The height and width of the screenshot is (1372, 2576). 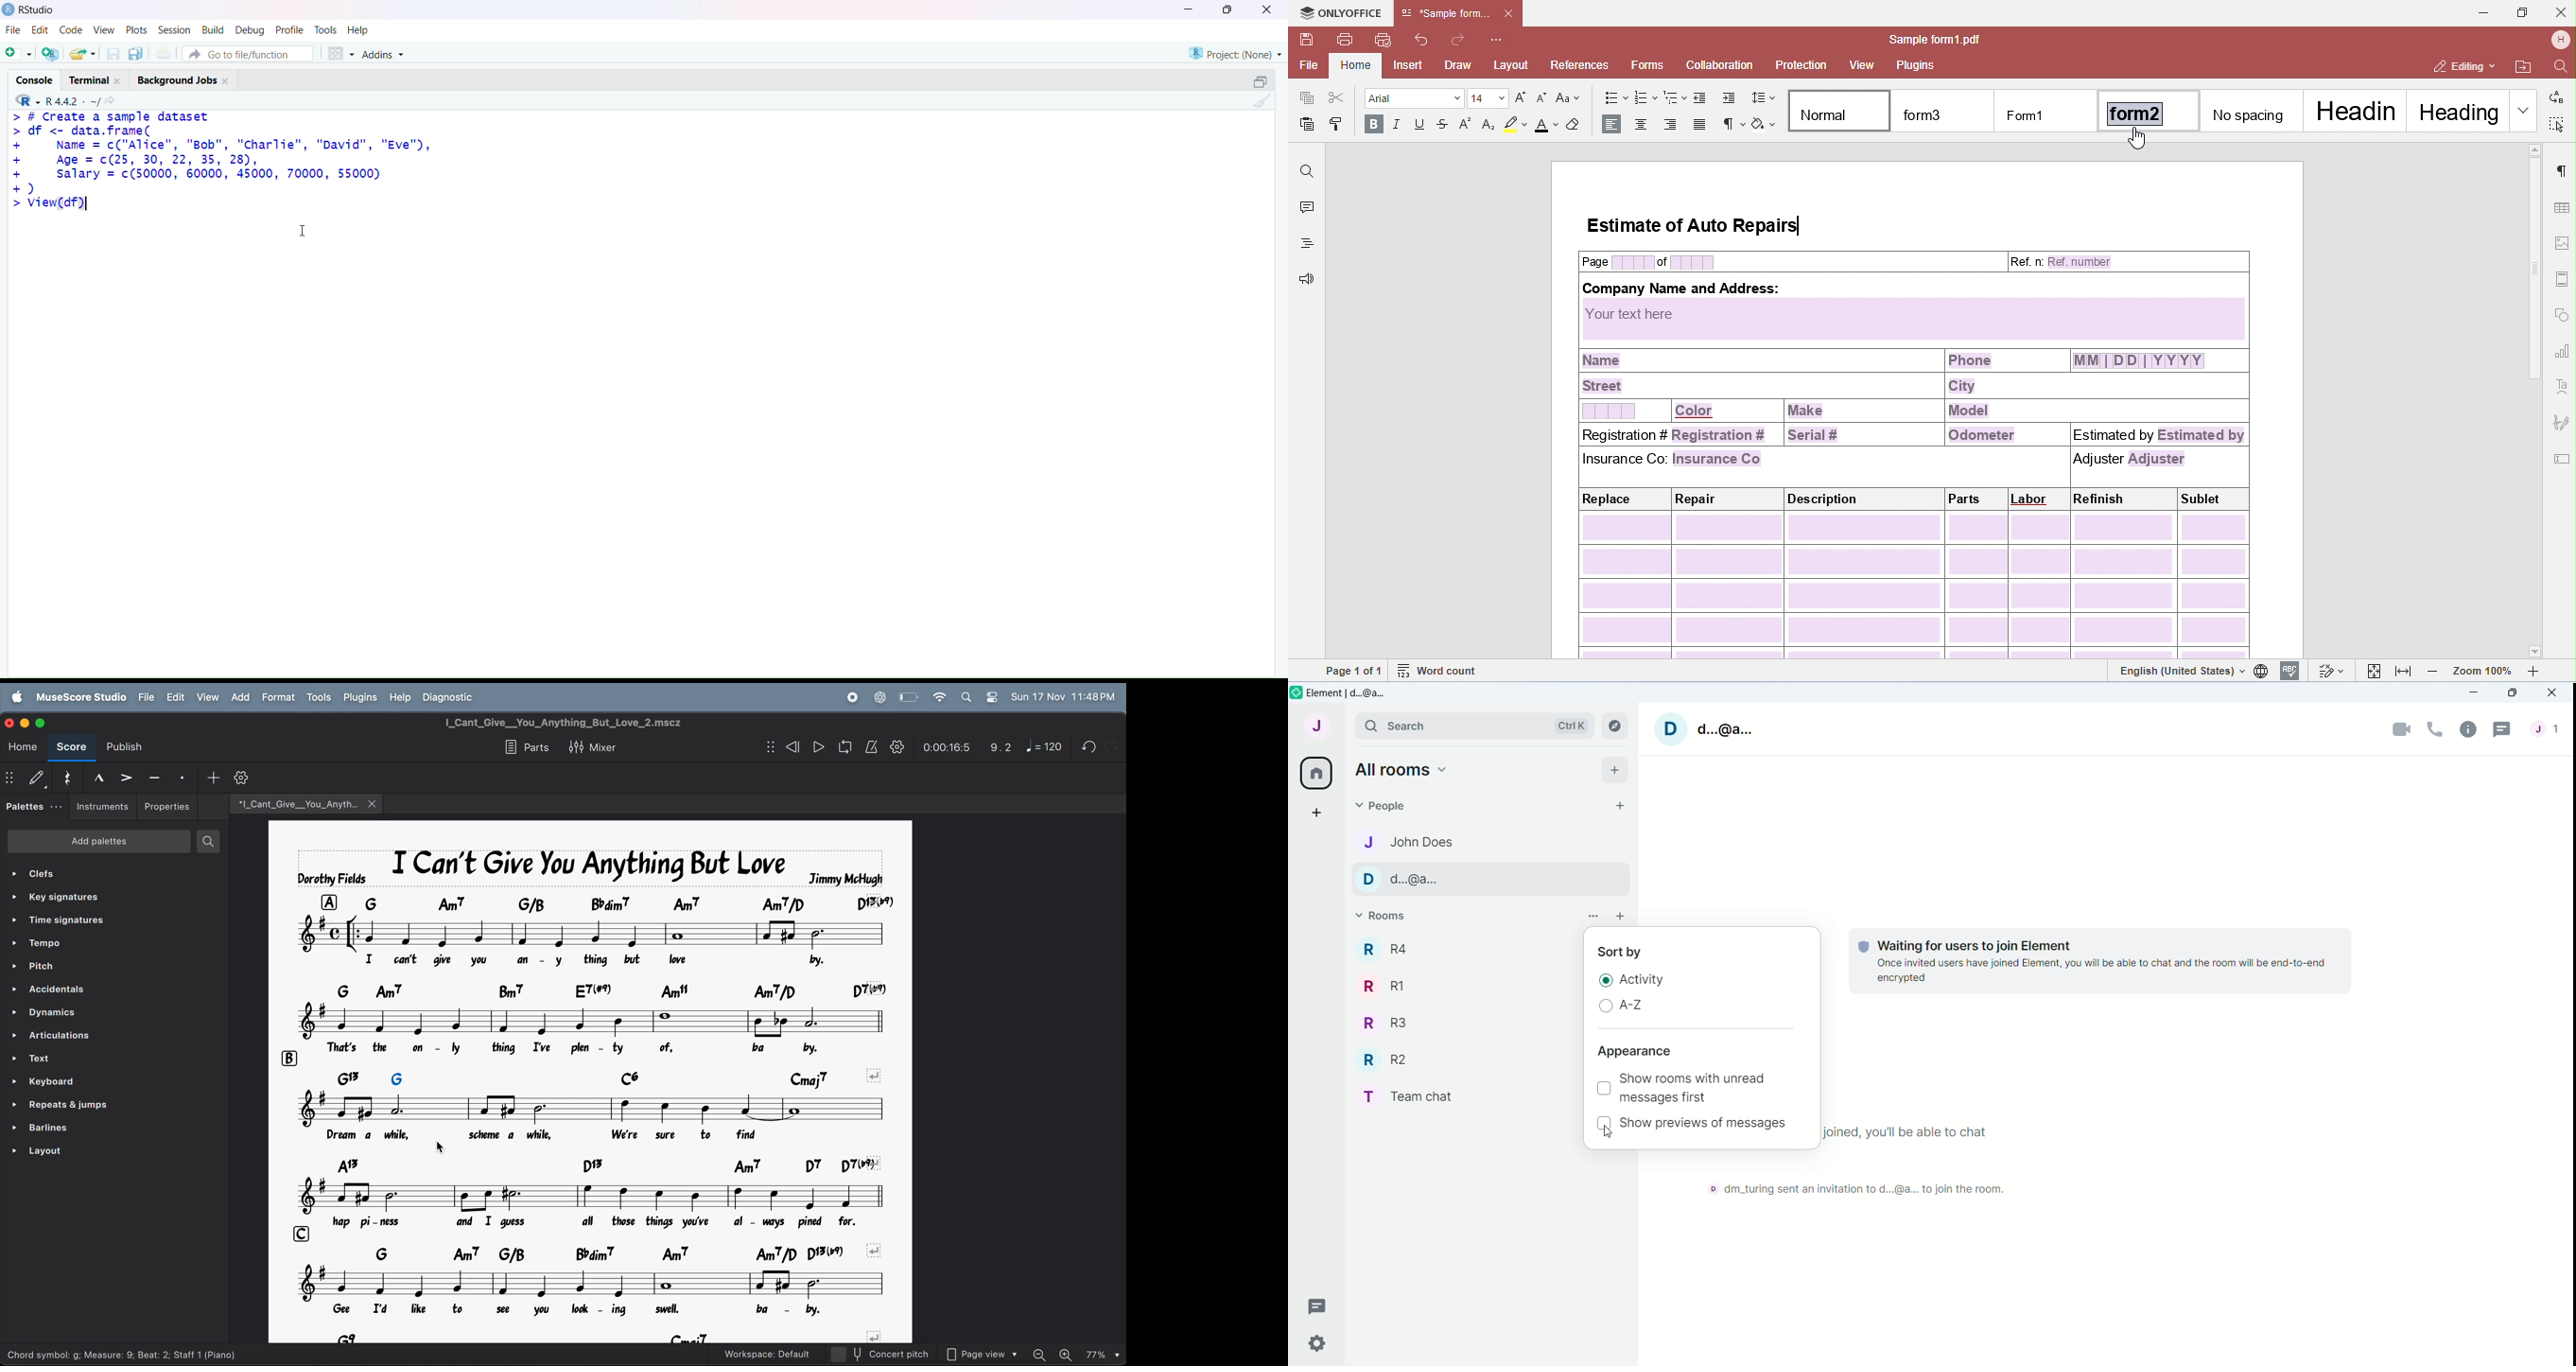 What do you see at coordinates (102, 991) in the screenshot?
I see `accidentals` at bounding box center [102, 991].